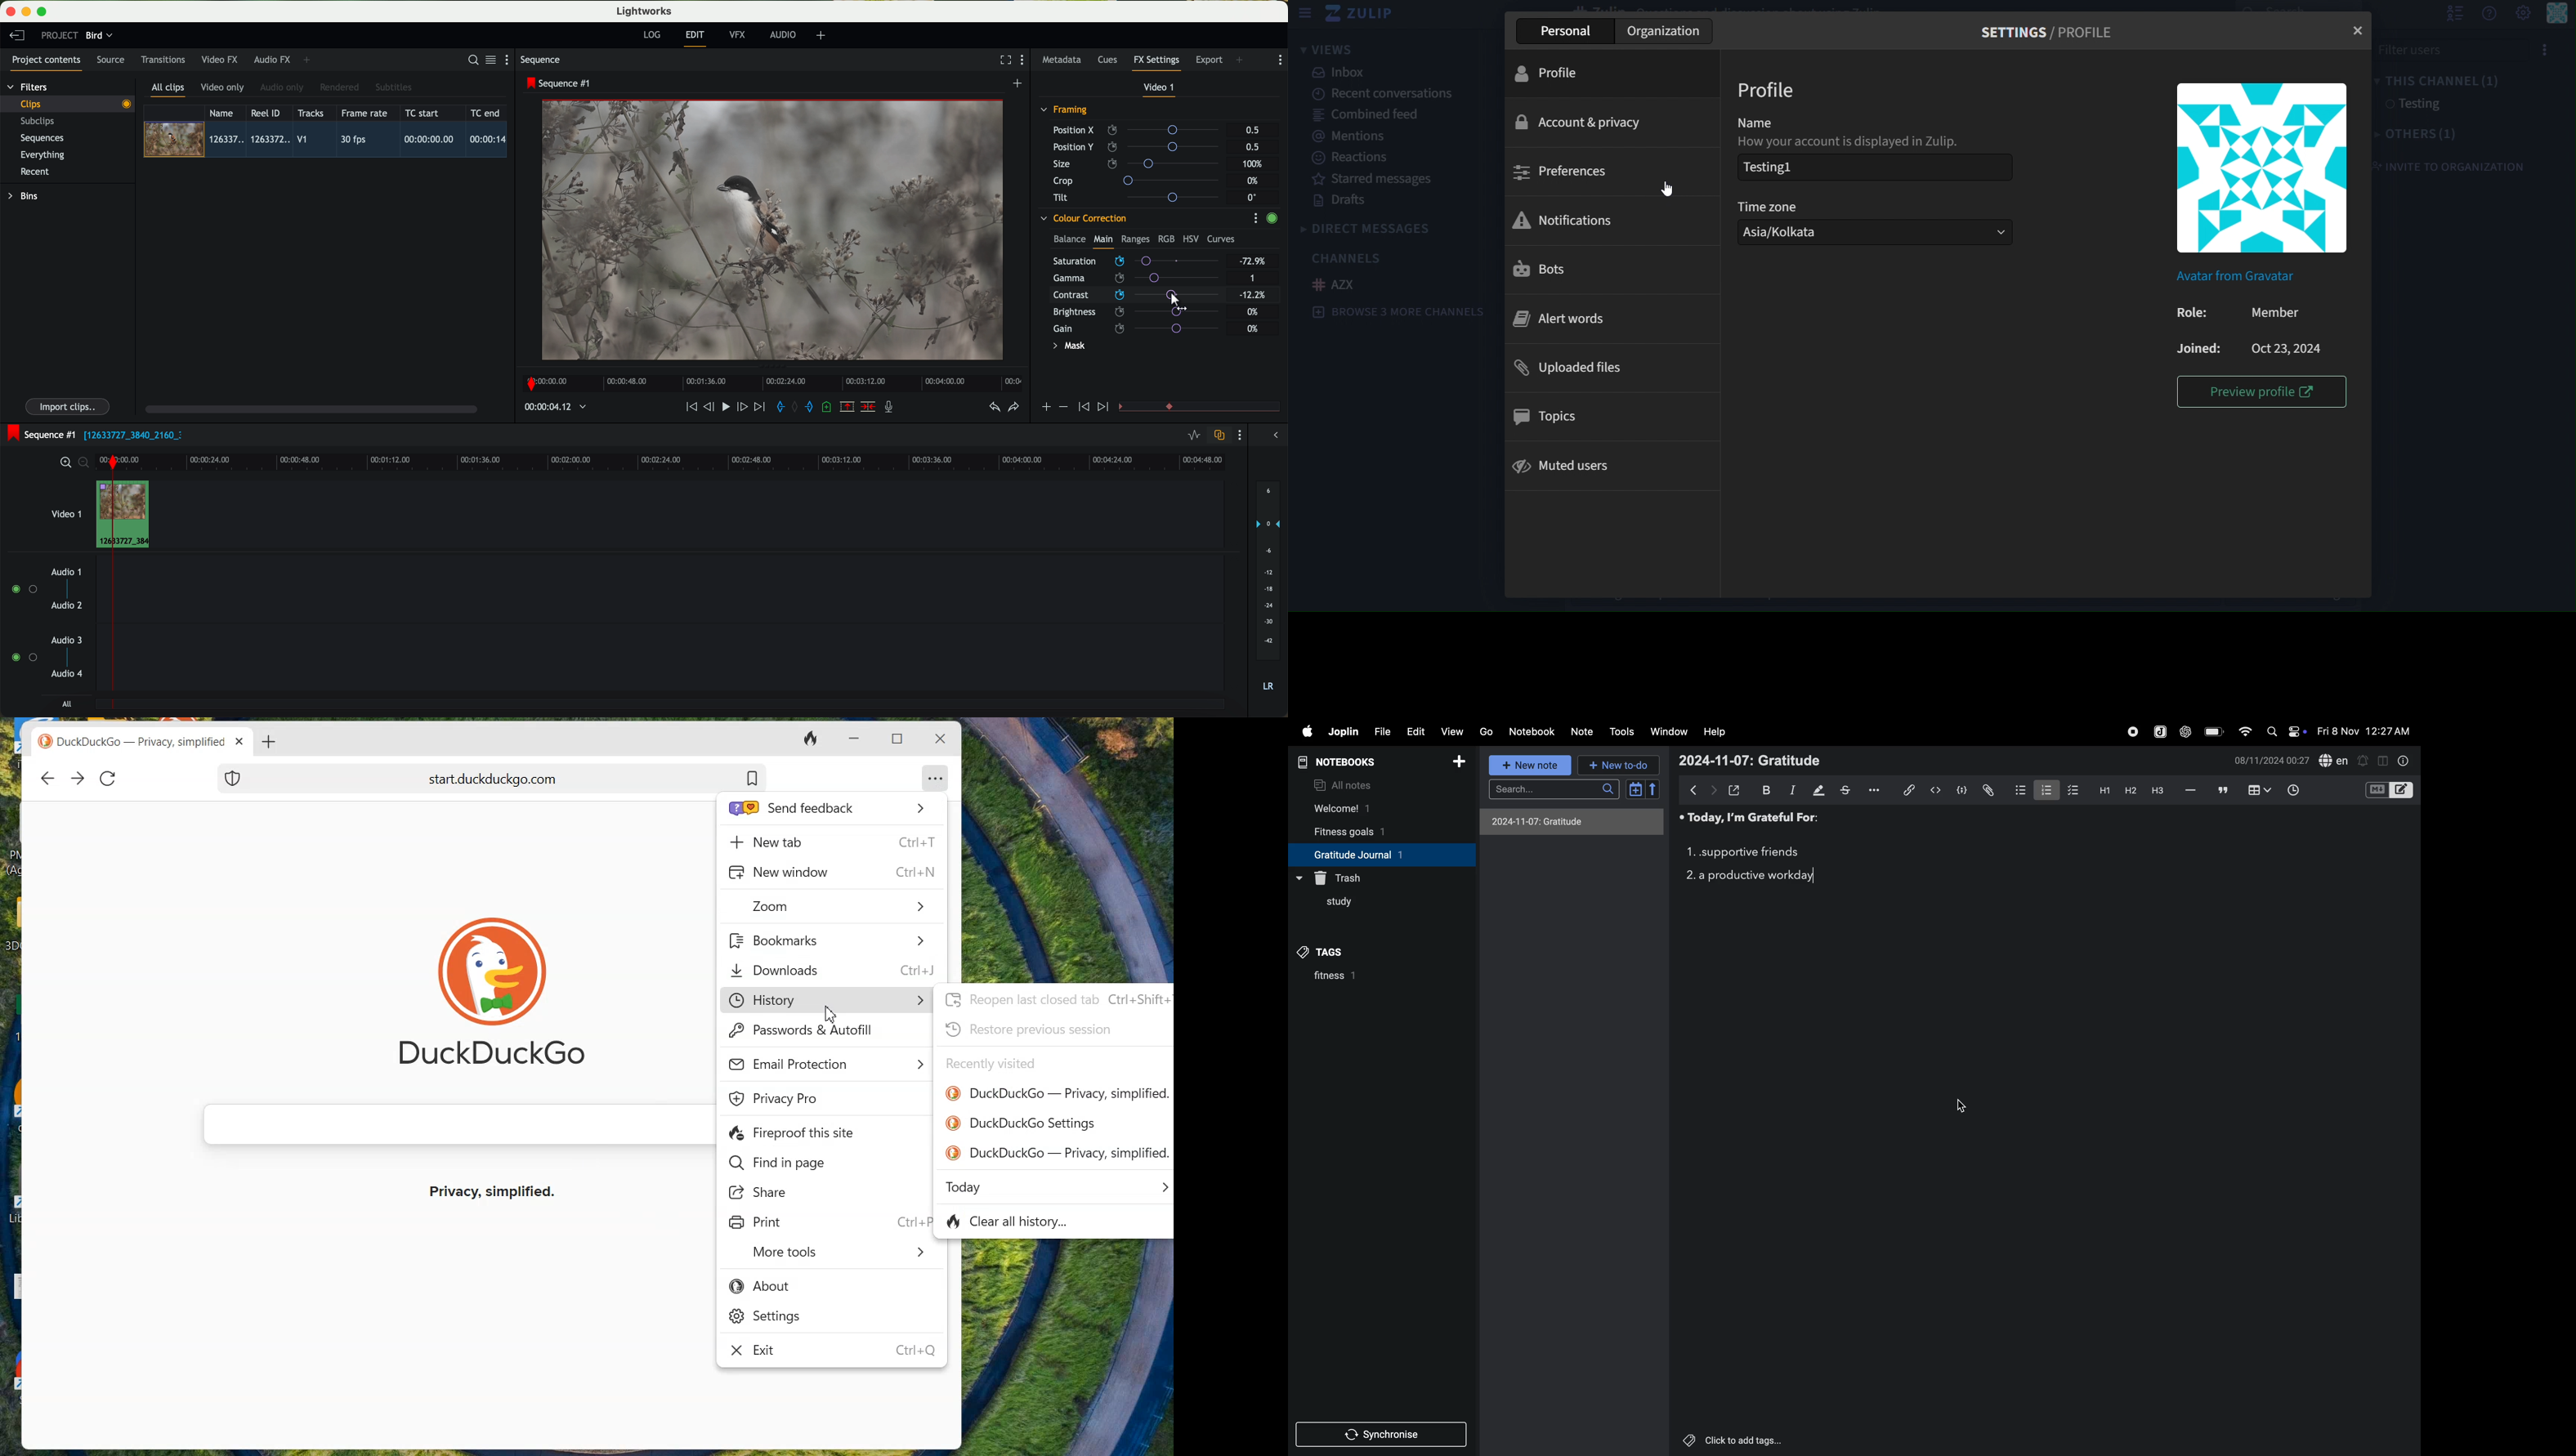  What do you see at coordinates (470, 60) in the screenshot?
I see `search for assets or bins` at bounding box center [470, 60].